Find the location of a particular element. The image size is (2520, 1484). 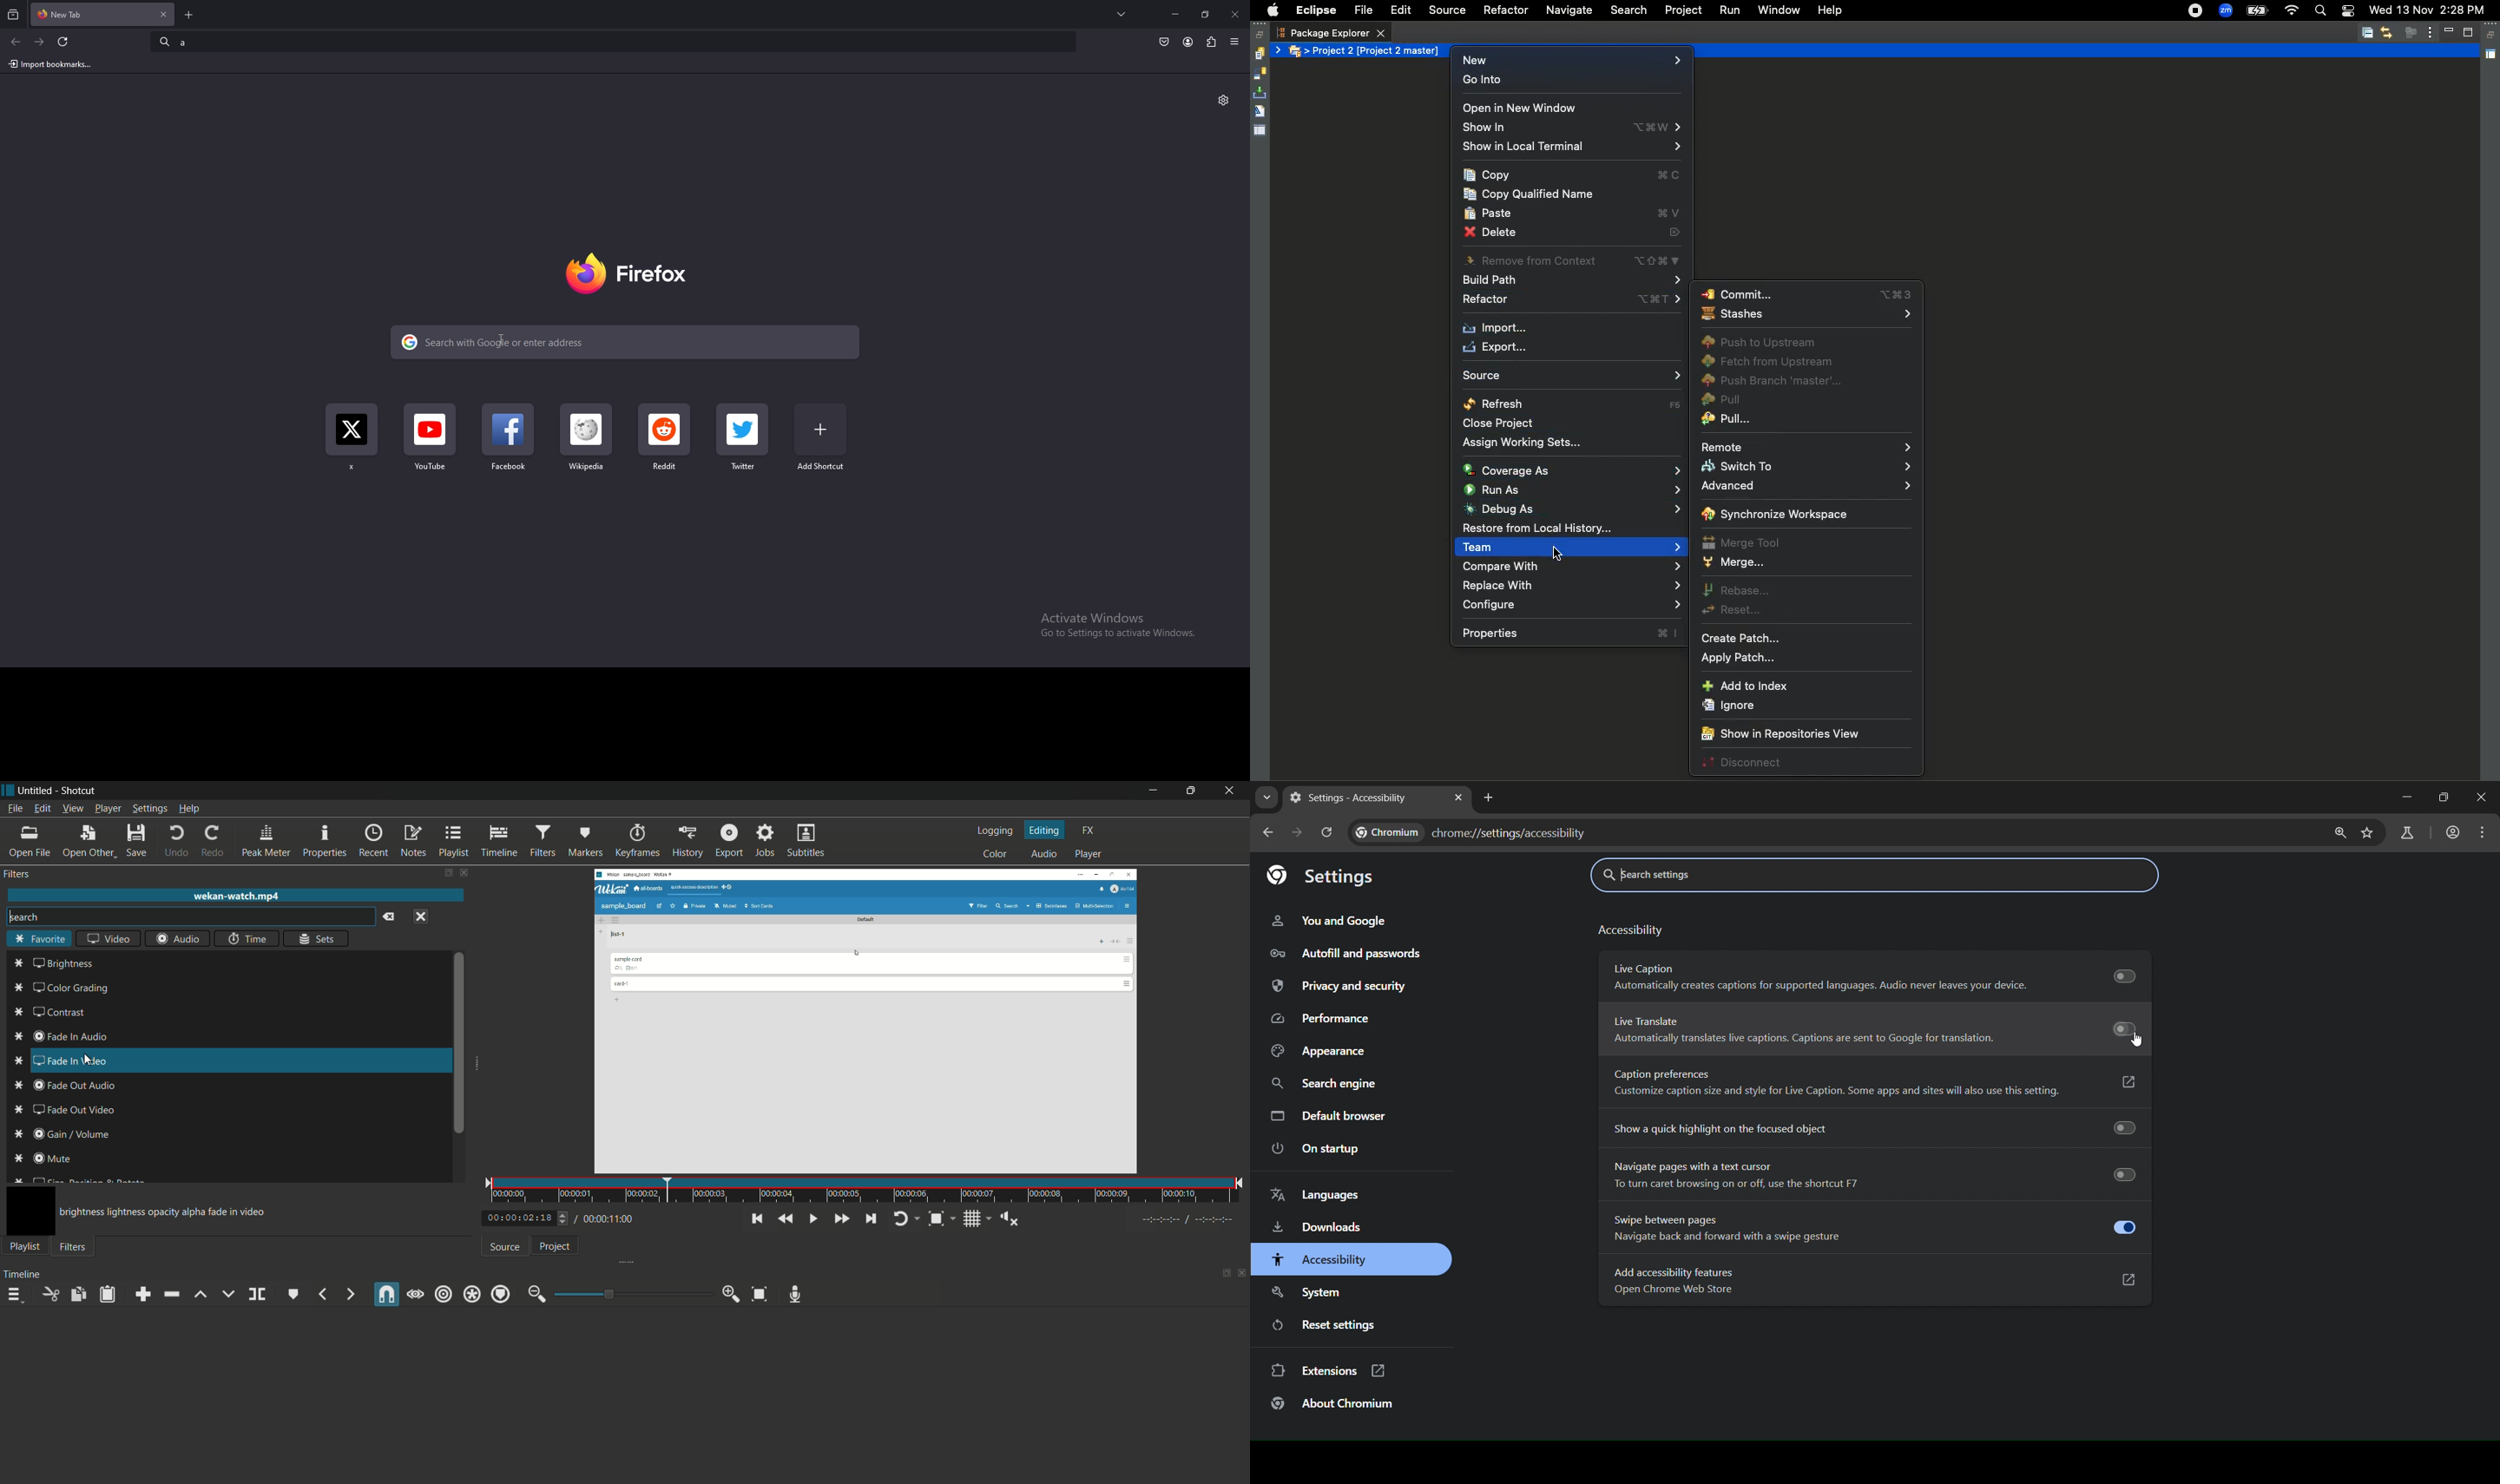

settings is located at coordinates (1323, 876).